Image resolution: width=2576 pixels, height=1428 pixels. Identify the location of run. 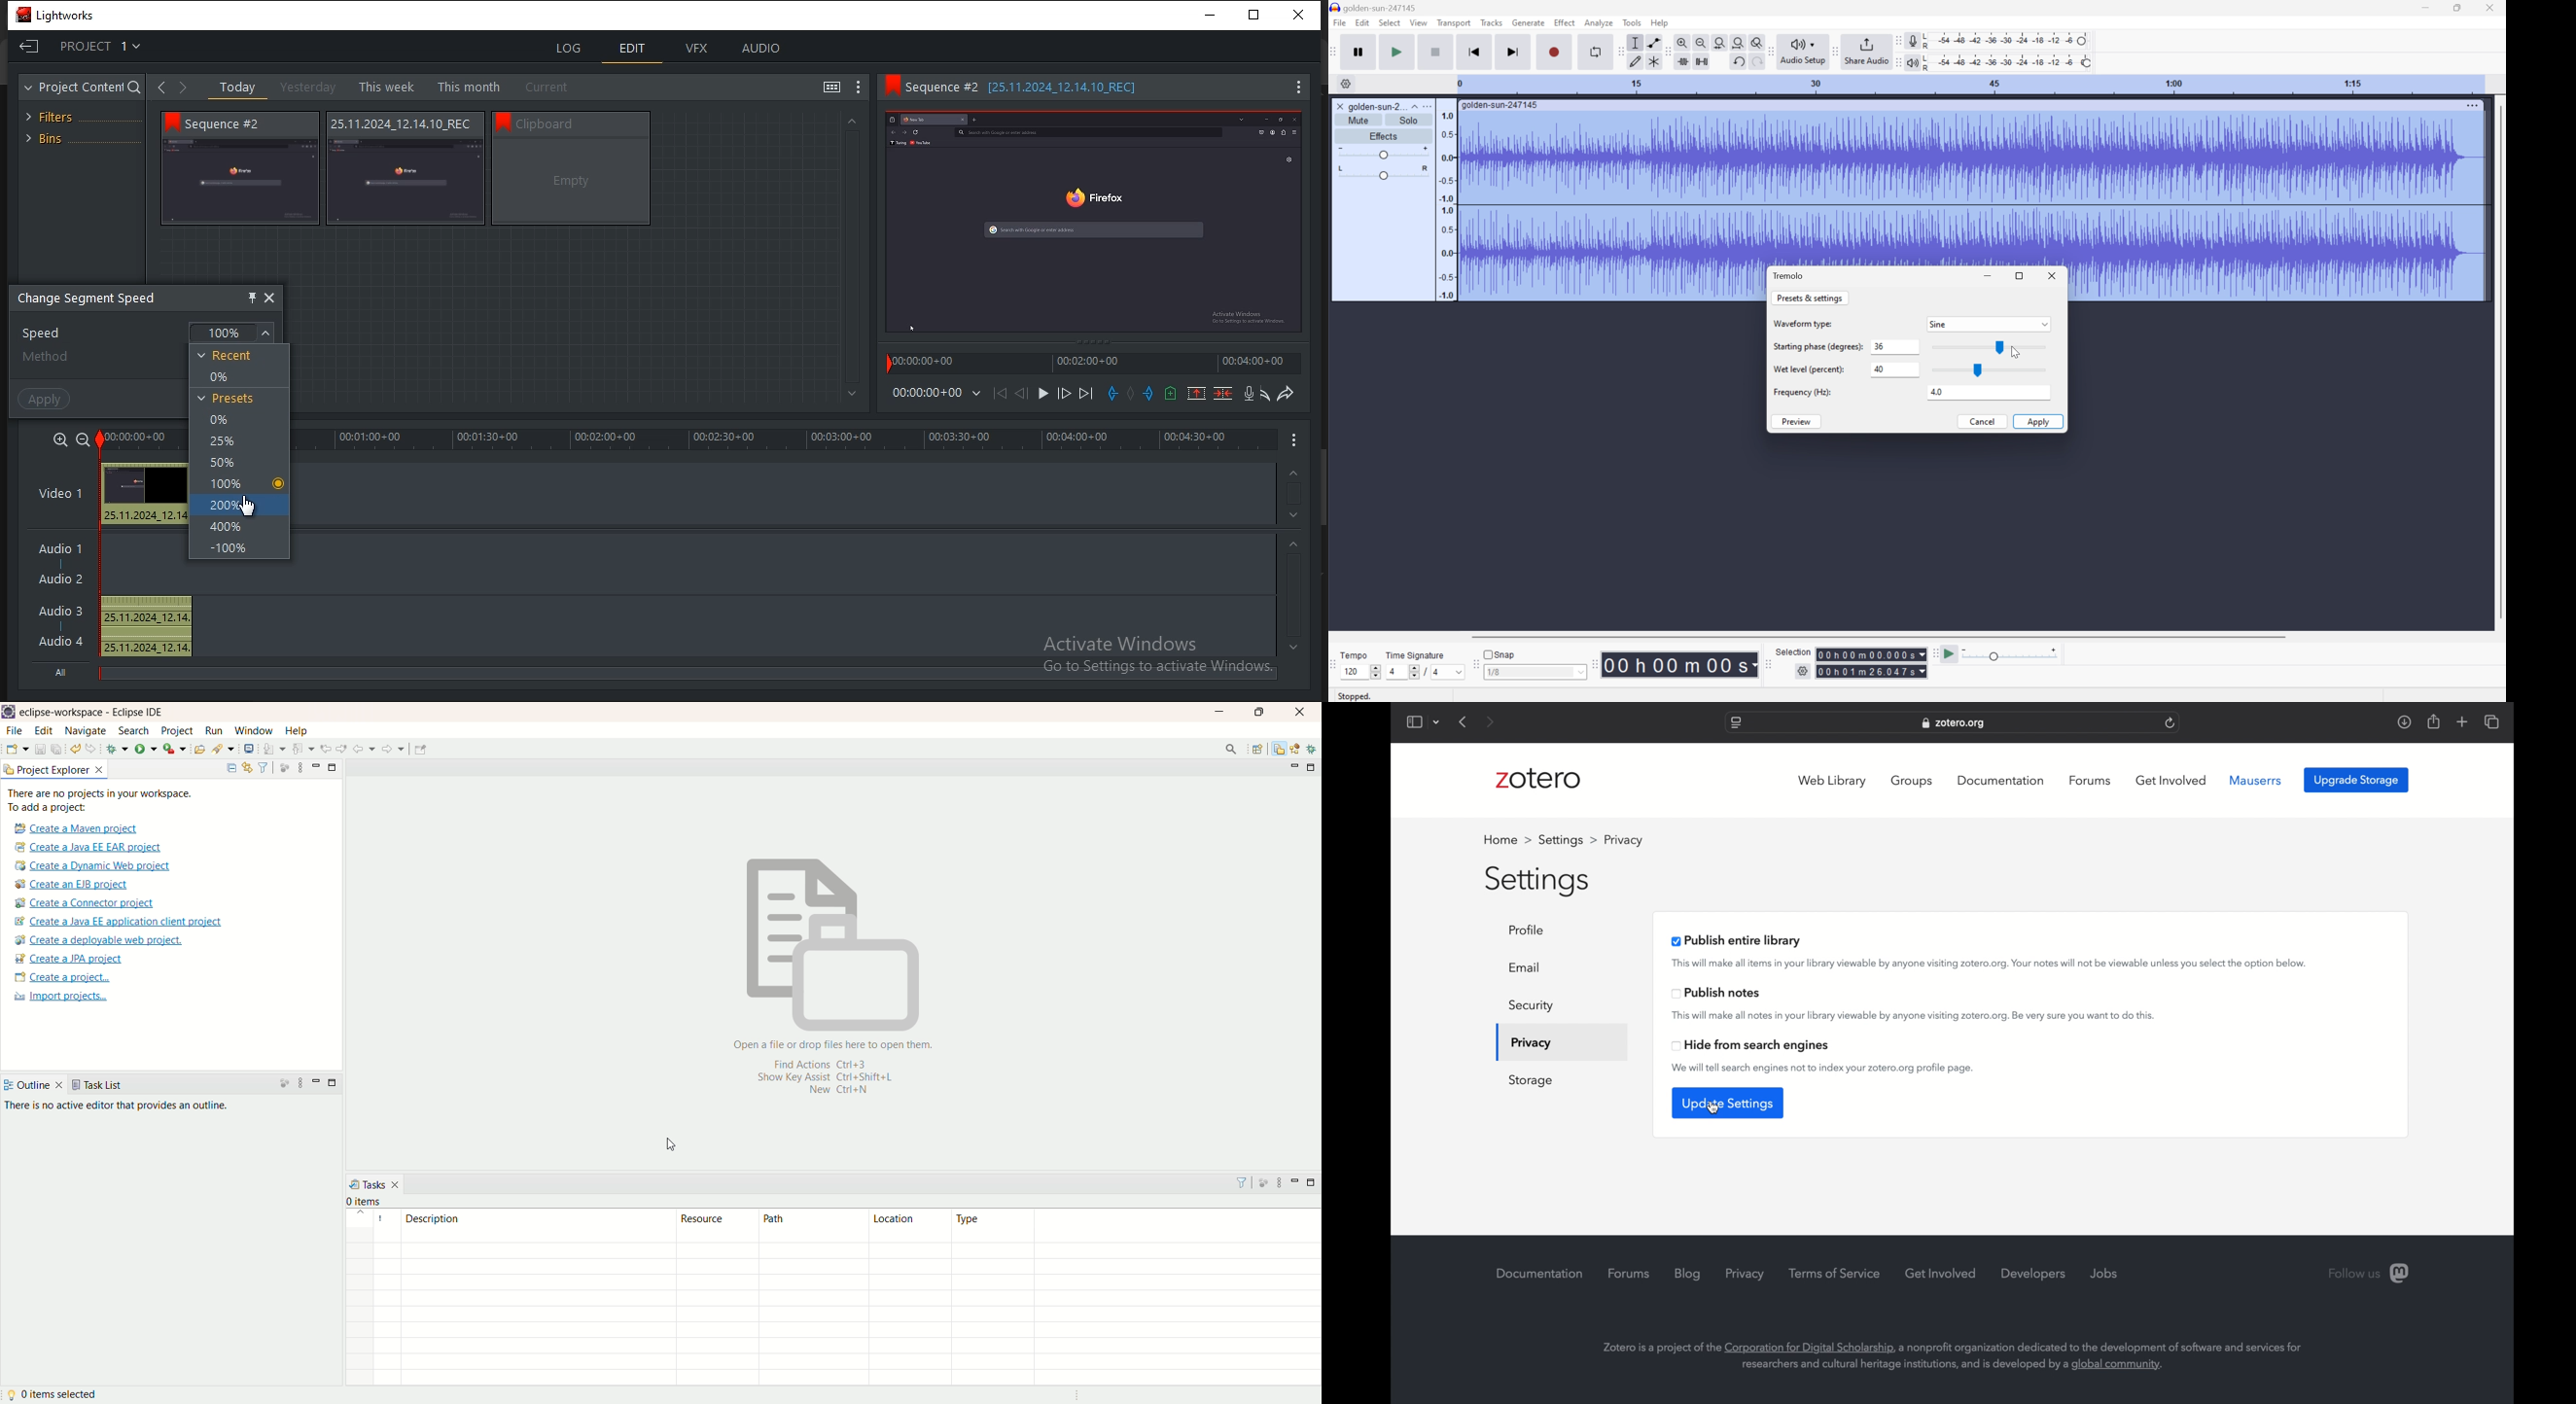
(213, 733).